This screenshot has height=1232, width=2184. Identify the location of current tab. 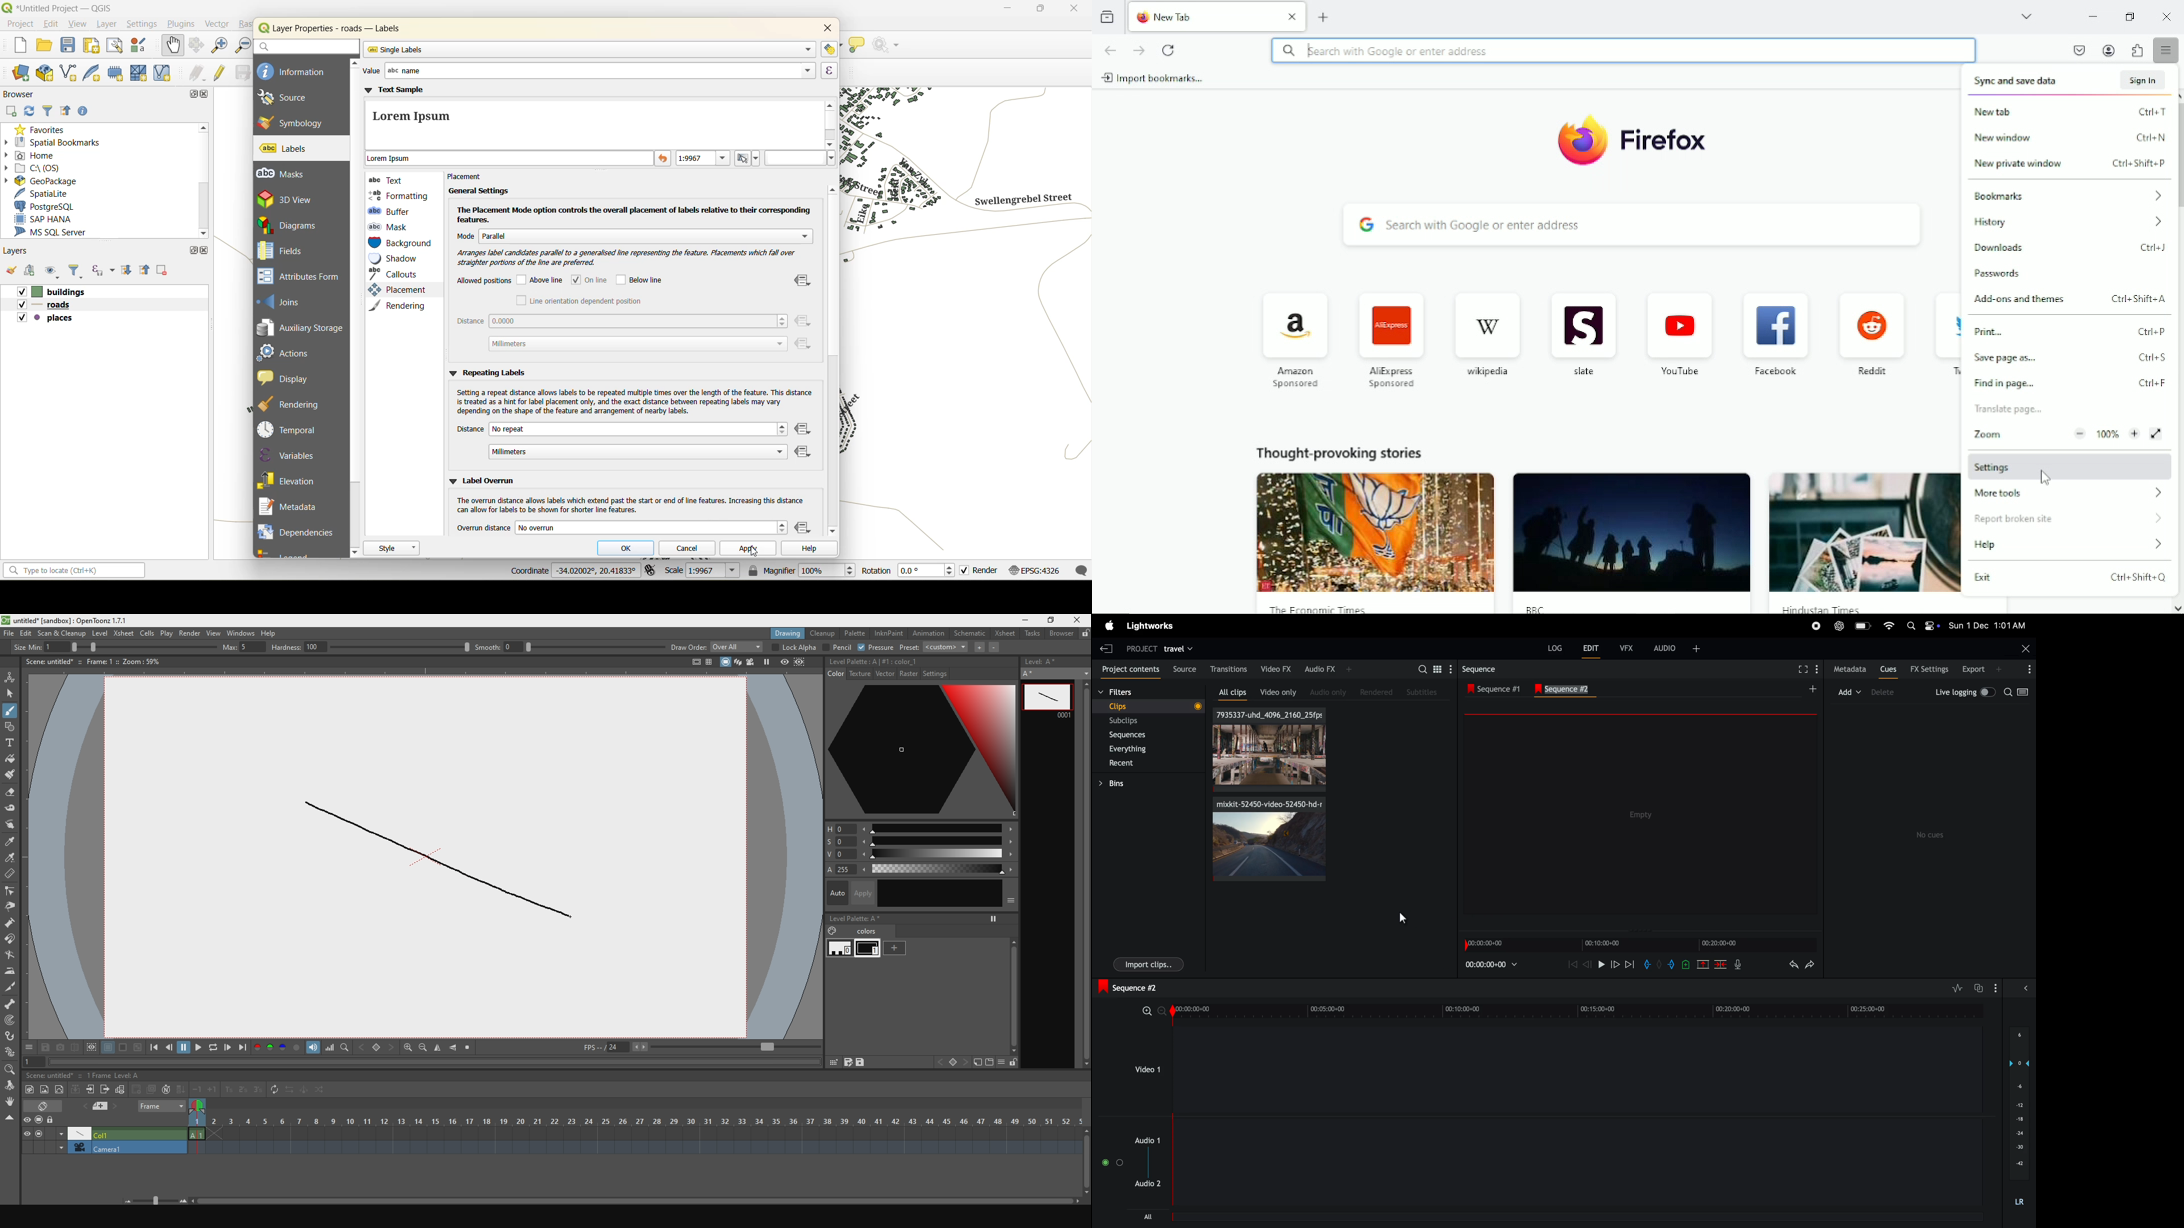
(1204, 16).